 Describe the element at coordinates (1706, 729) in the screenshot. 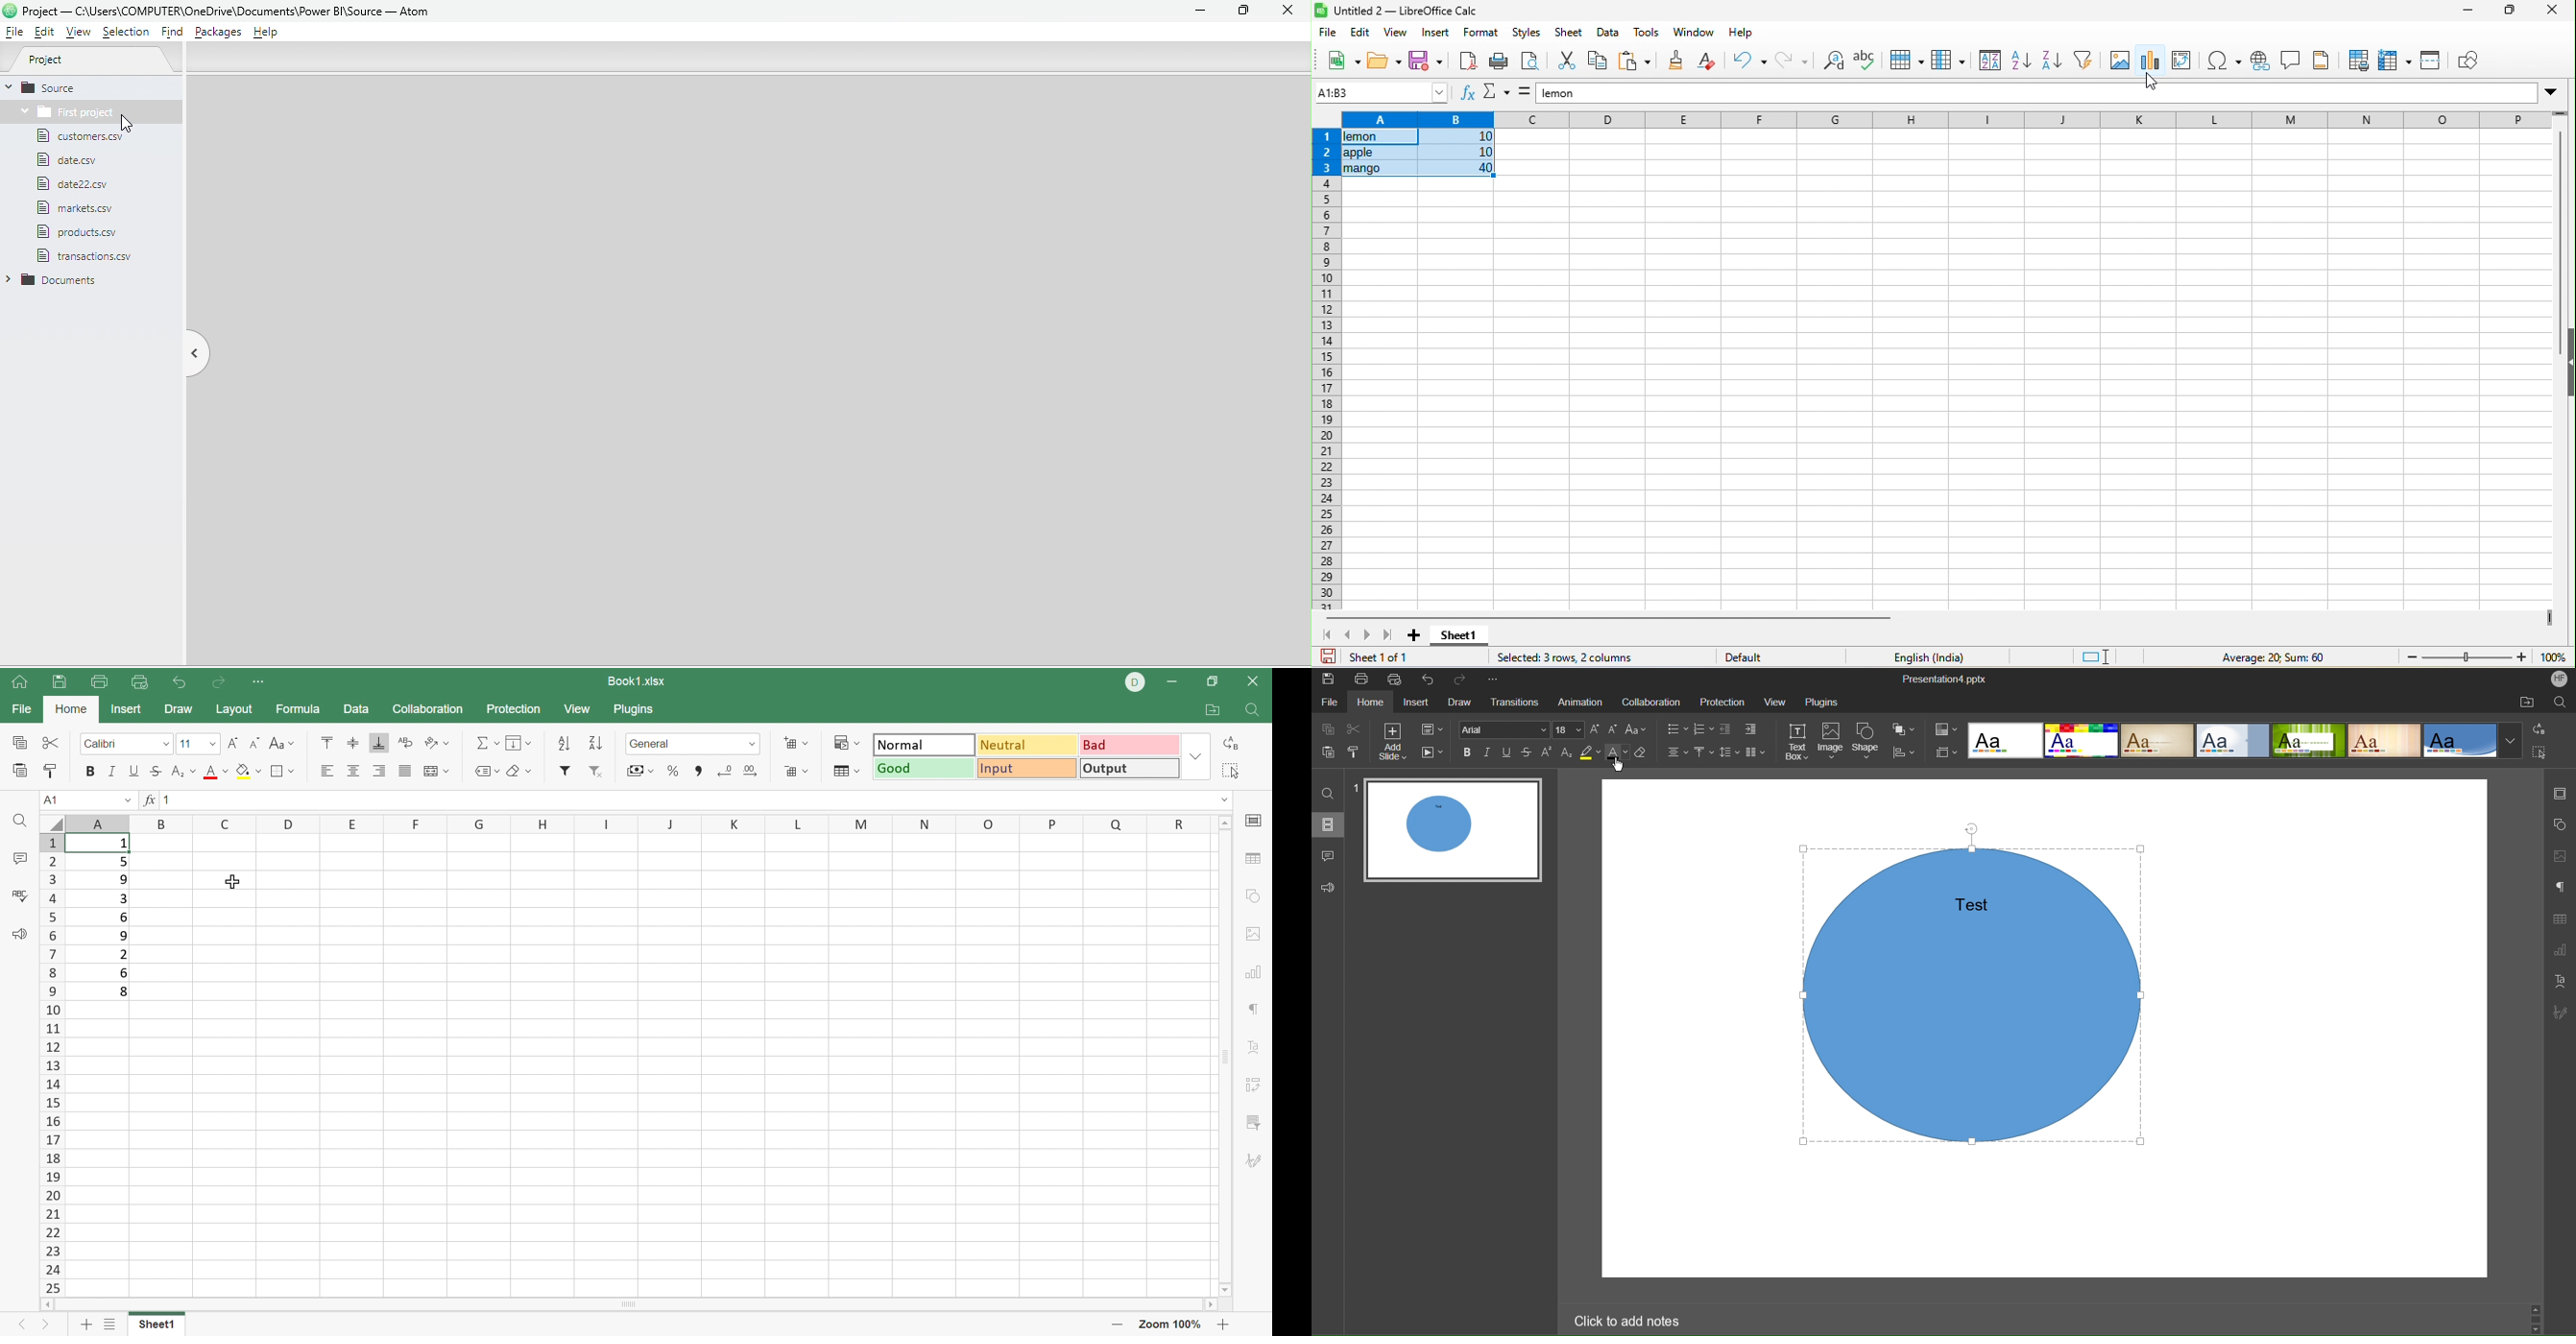

I see `Numbering ` at that location.